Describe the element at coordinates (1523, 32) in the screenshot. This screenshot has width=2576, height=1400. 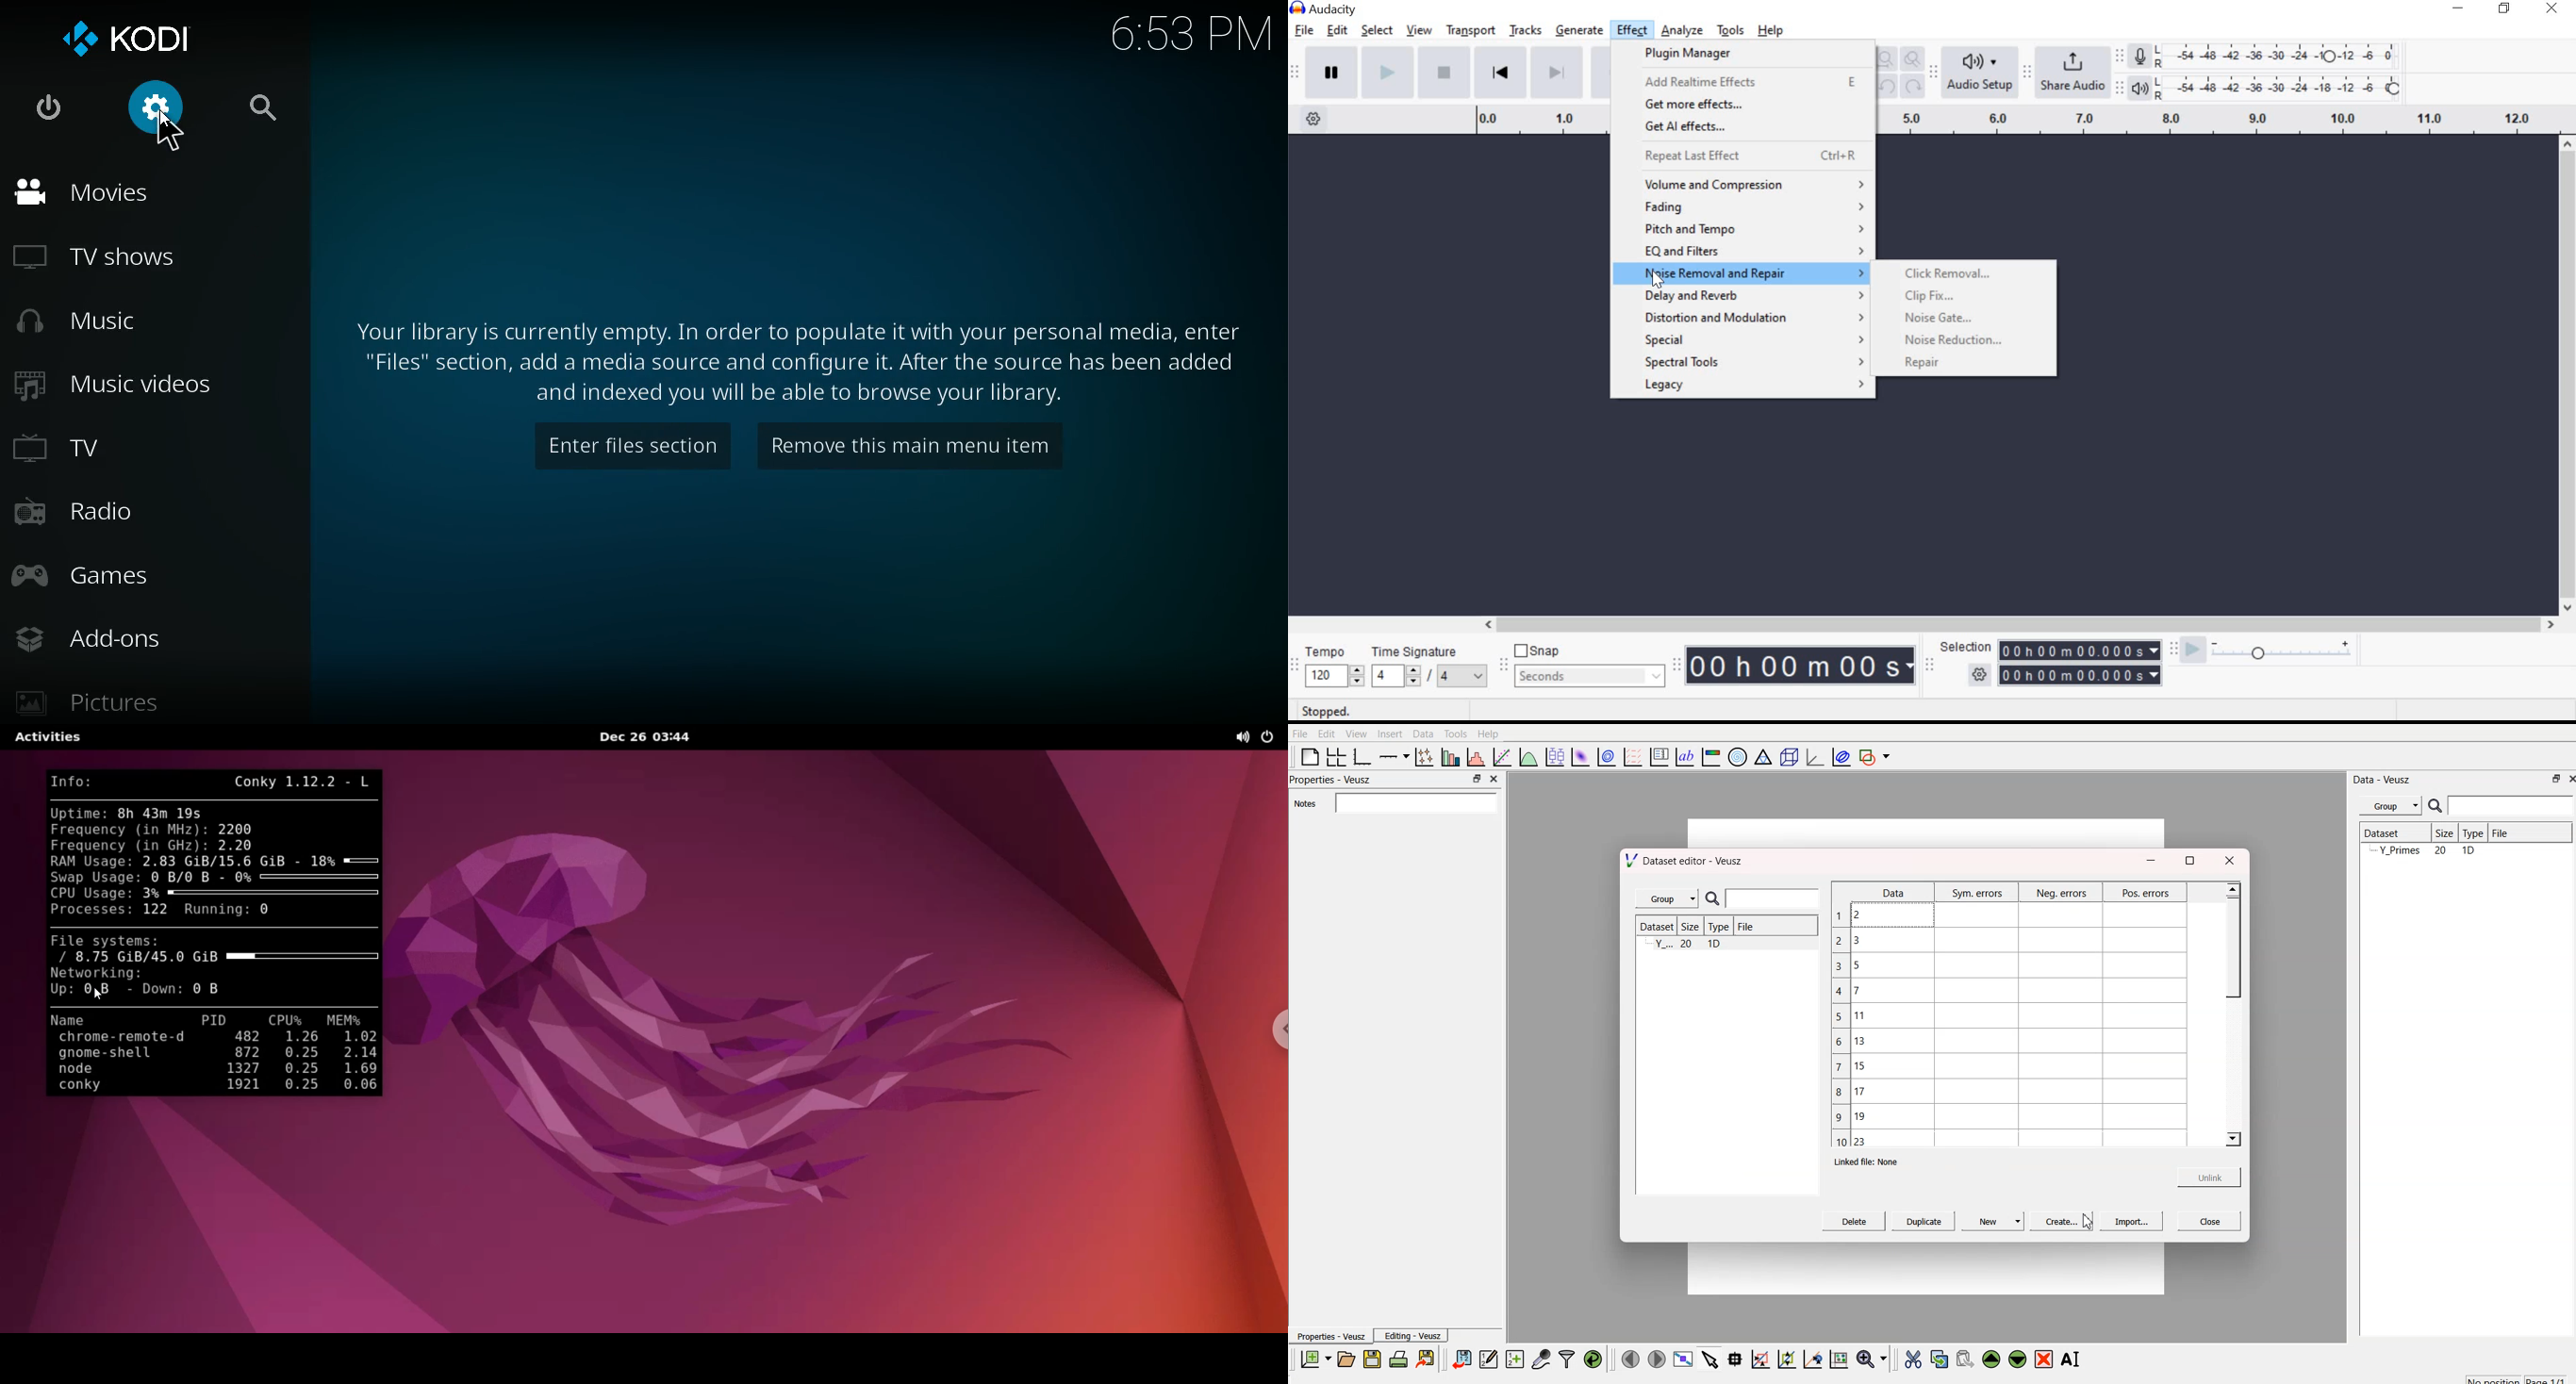
I see `tracks` at that location.